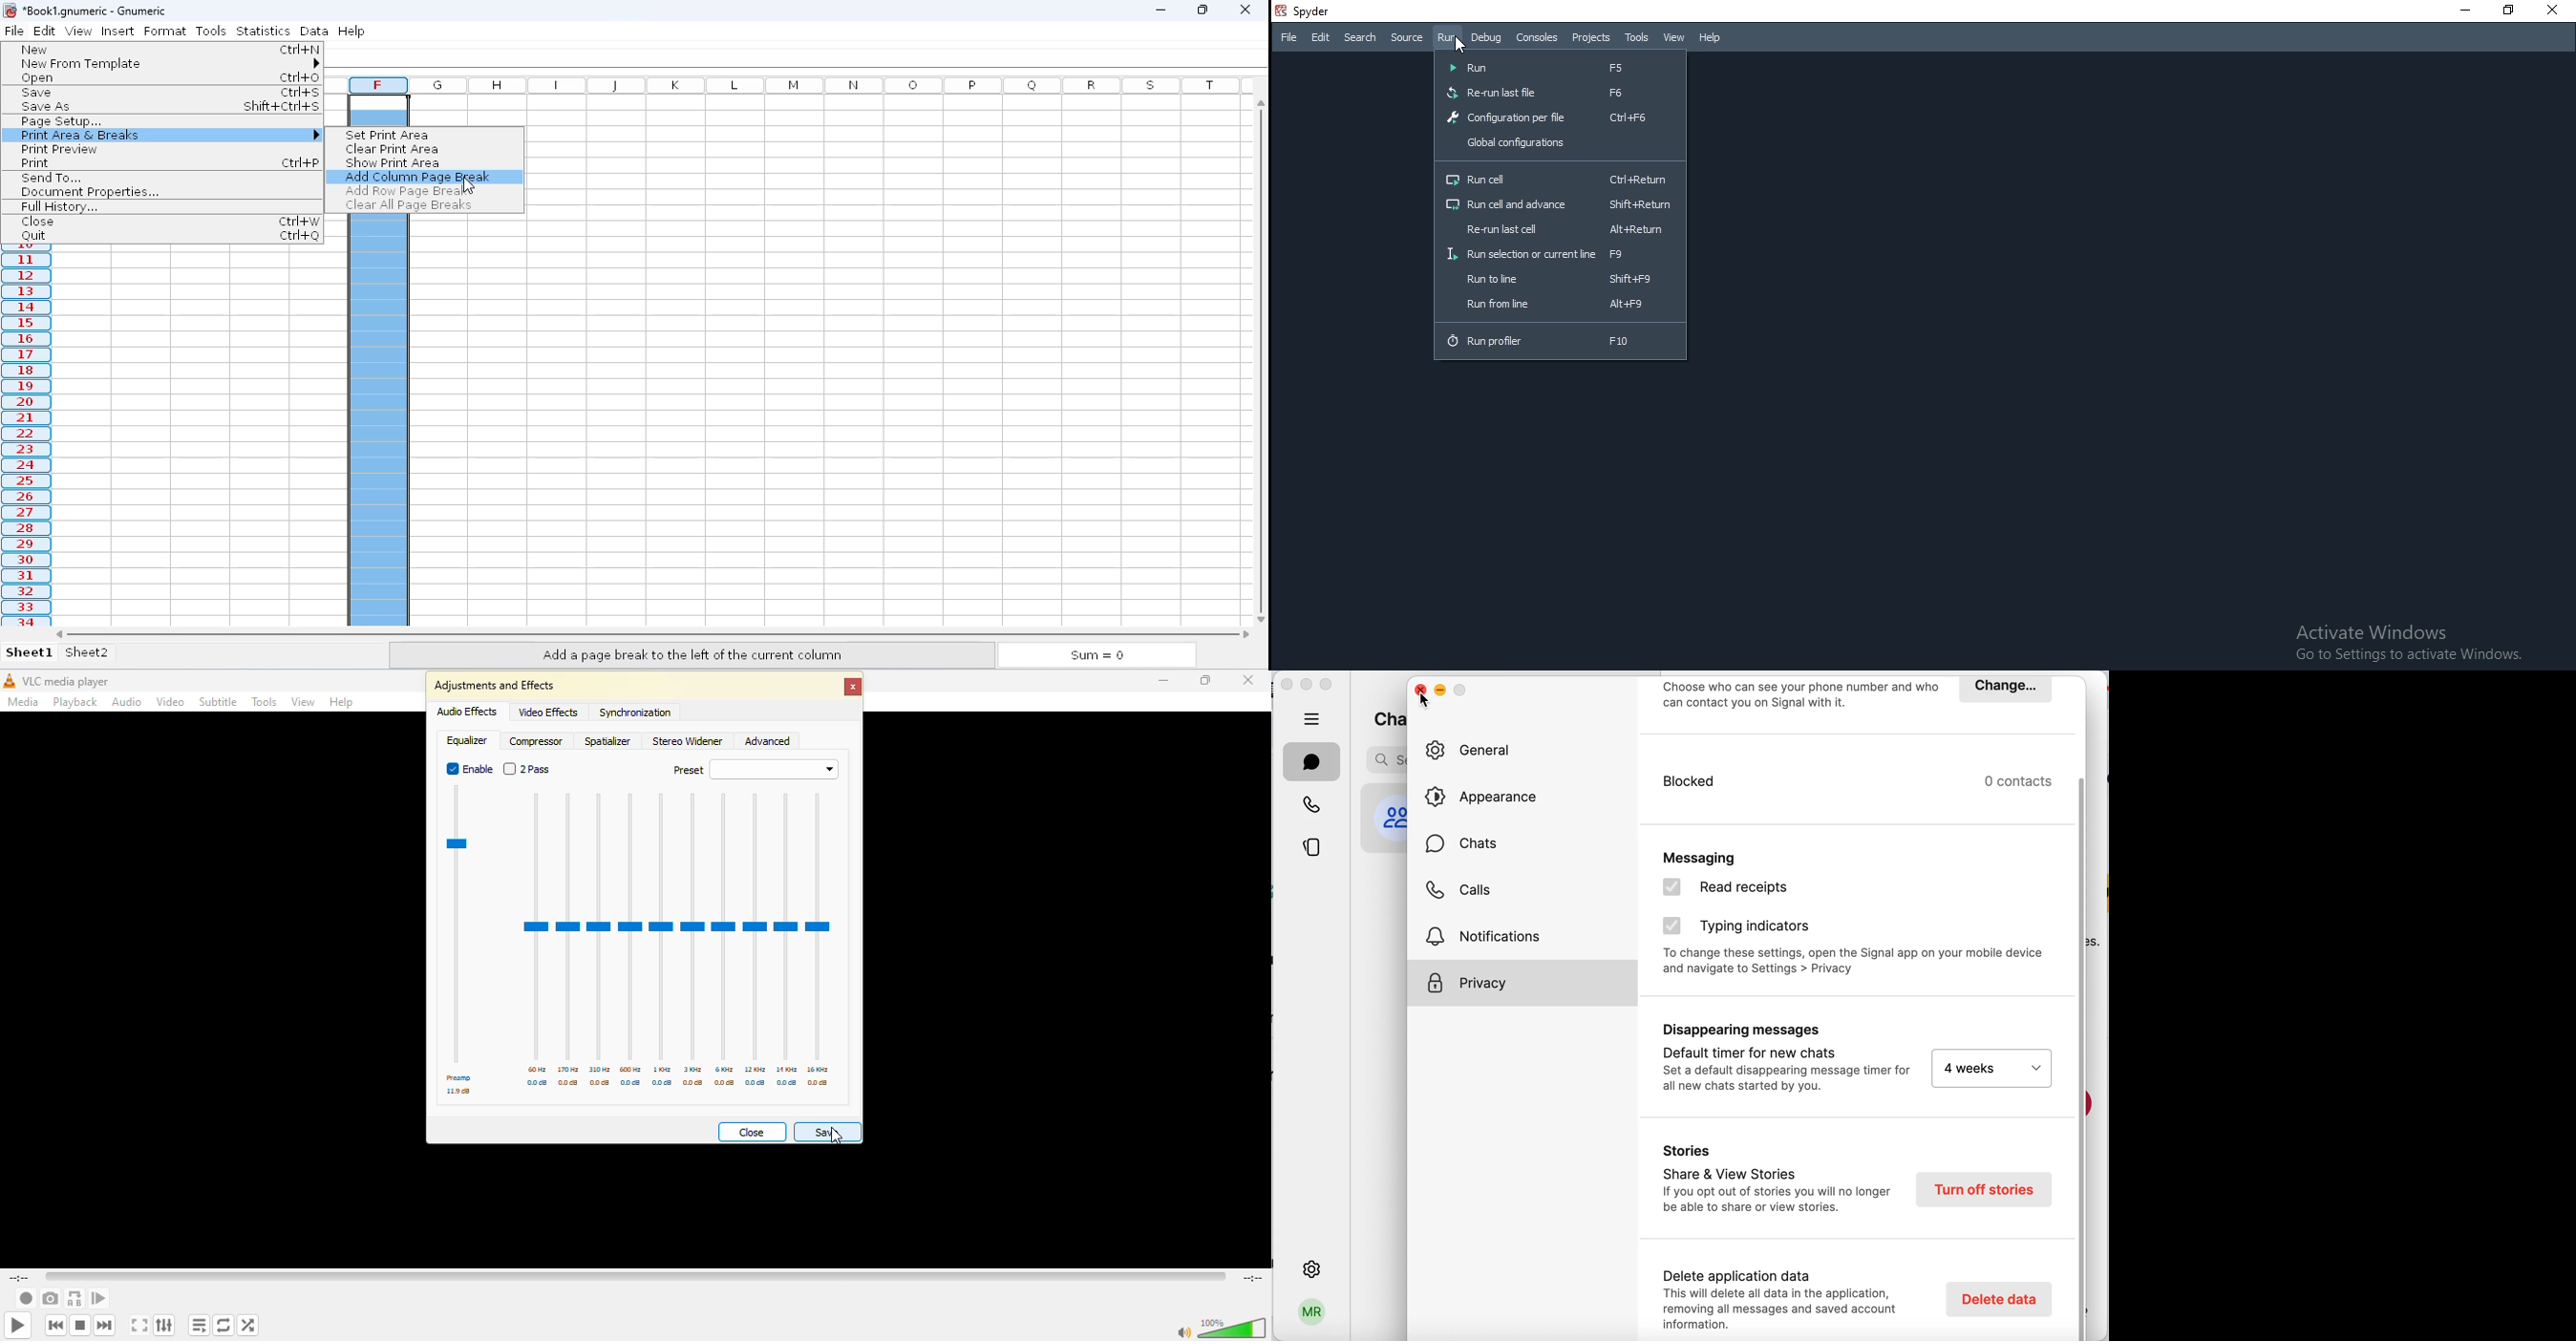 The height and width of the screenshot is (1344, 2576). What do you see at coordinates (342, 704) in the screenshot?
I see `help` at bounding box center [342, 704].